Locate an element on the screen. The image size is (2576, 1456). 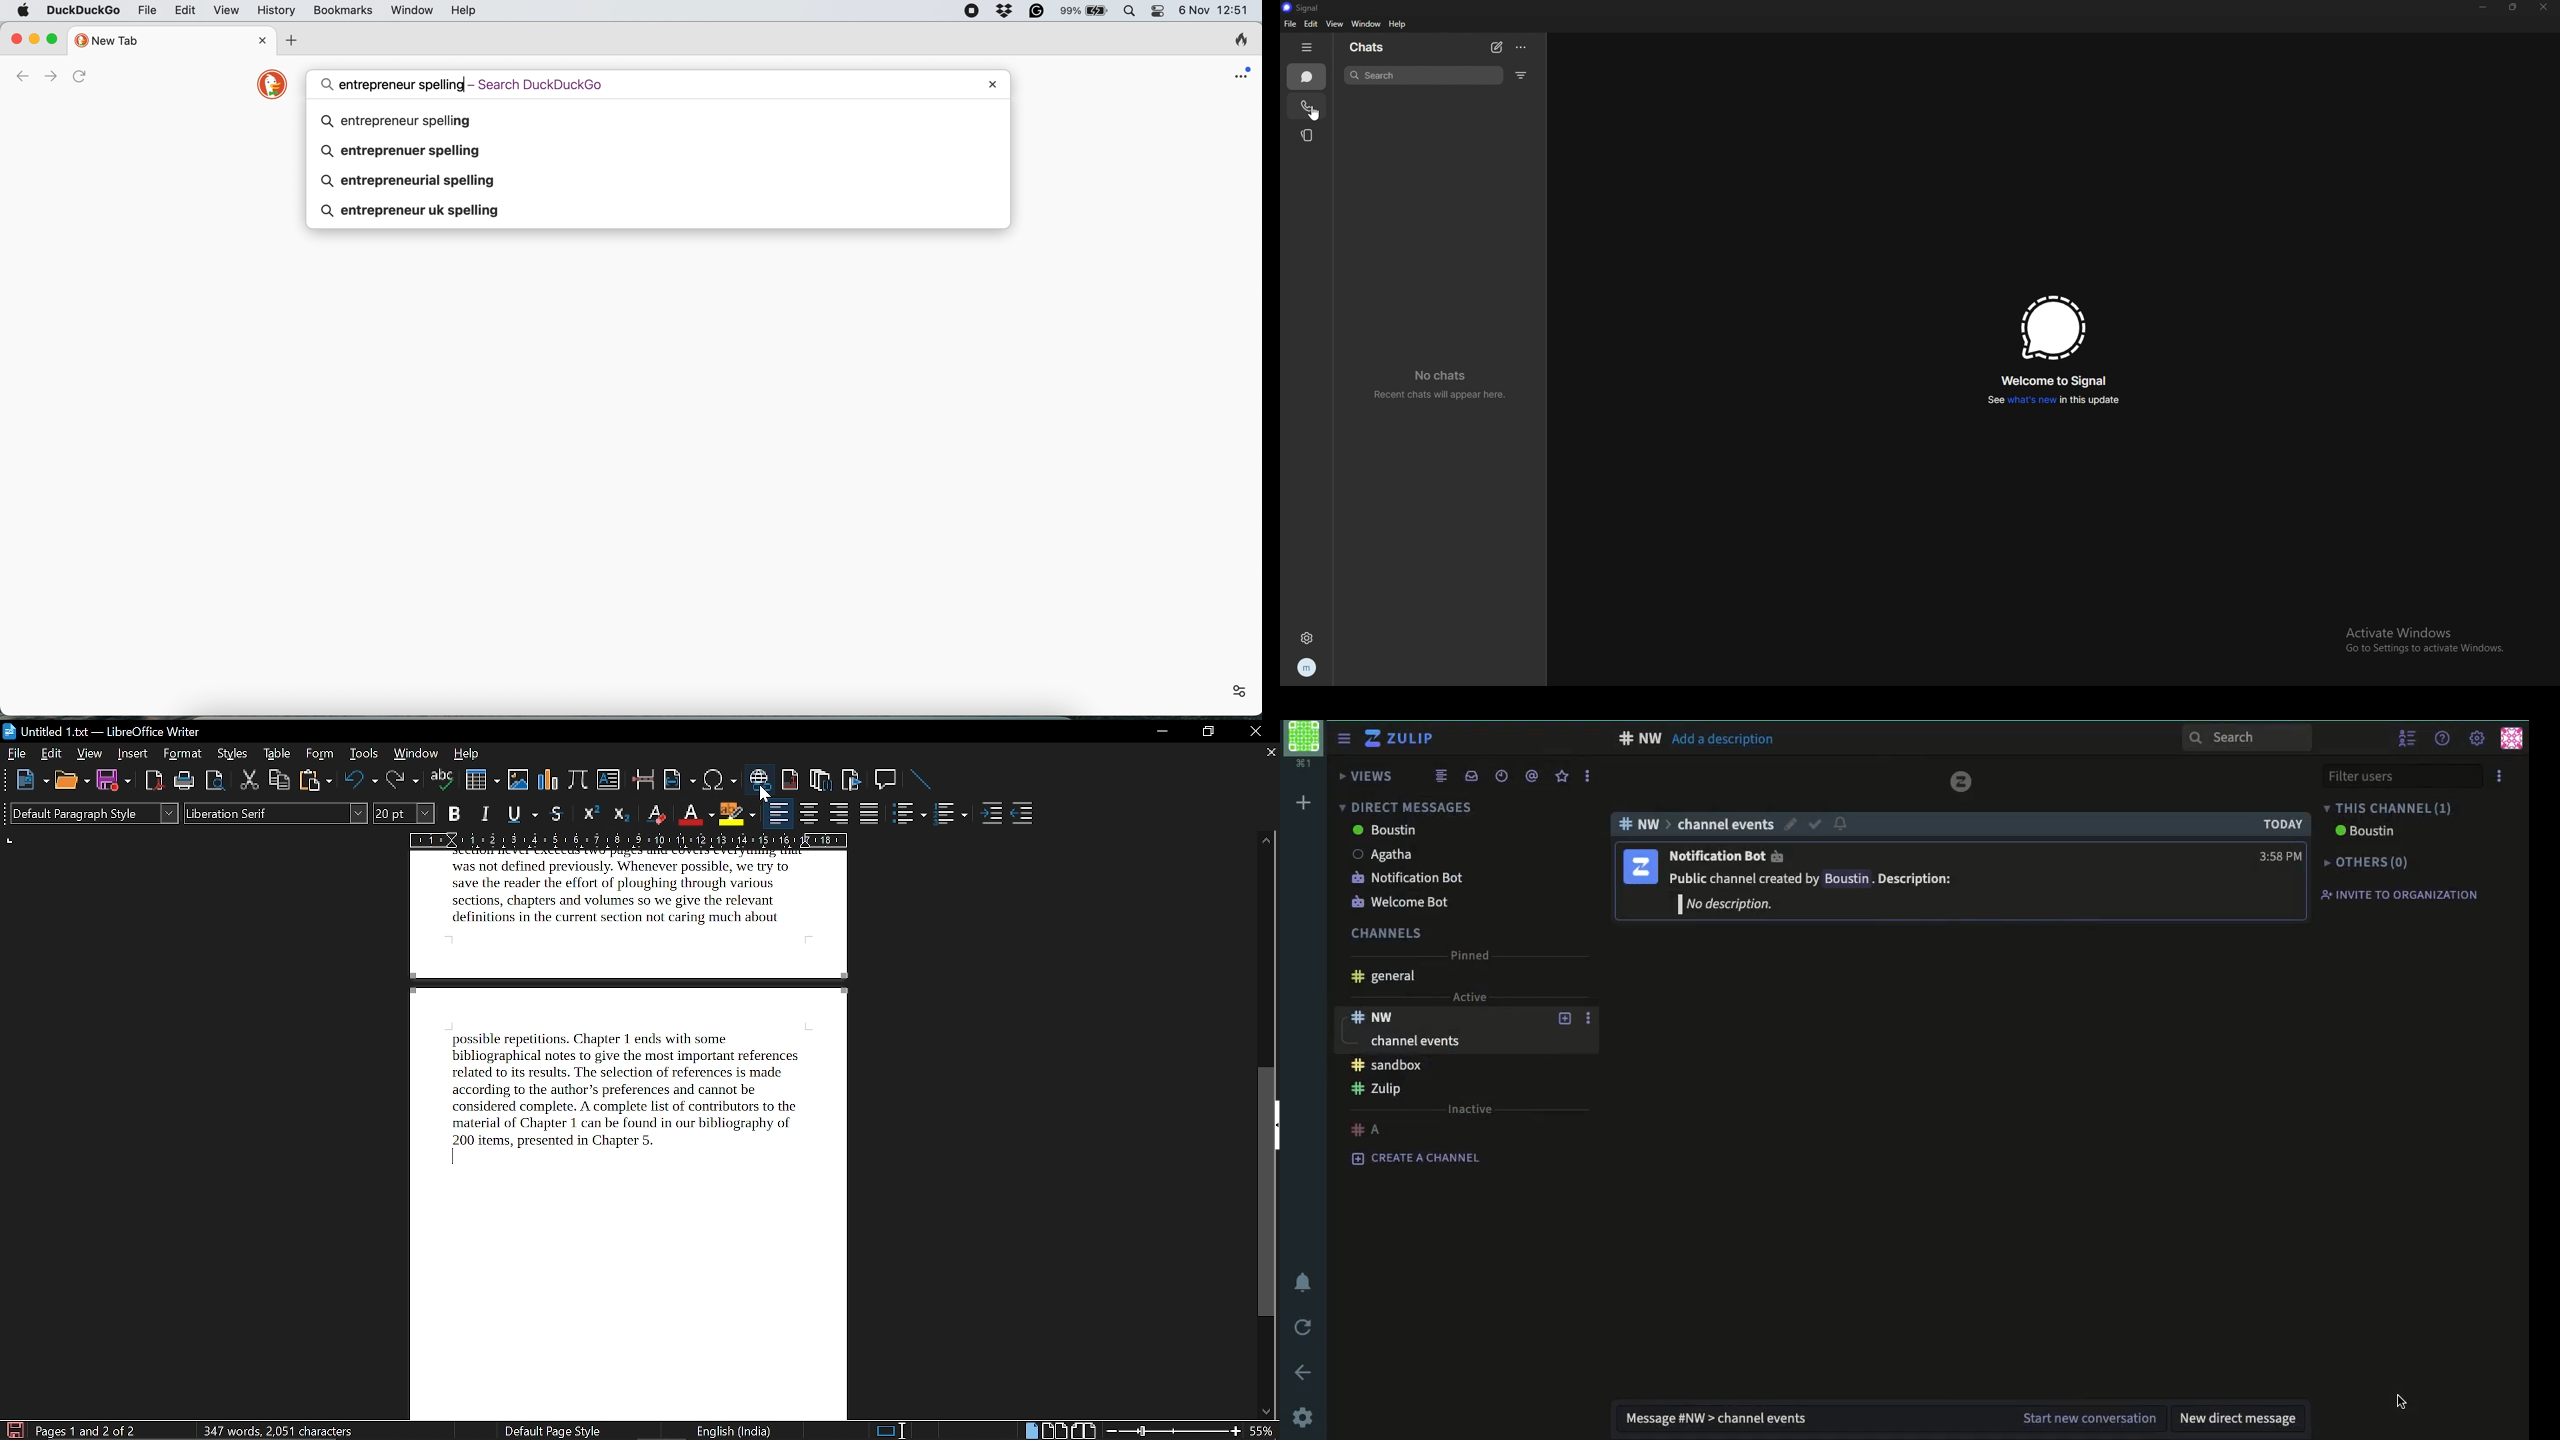
save is located at coordinates (113, 779).